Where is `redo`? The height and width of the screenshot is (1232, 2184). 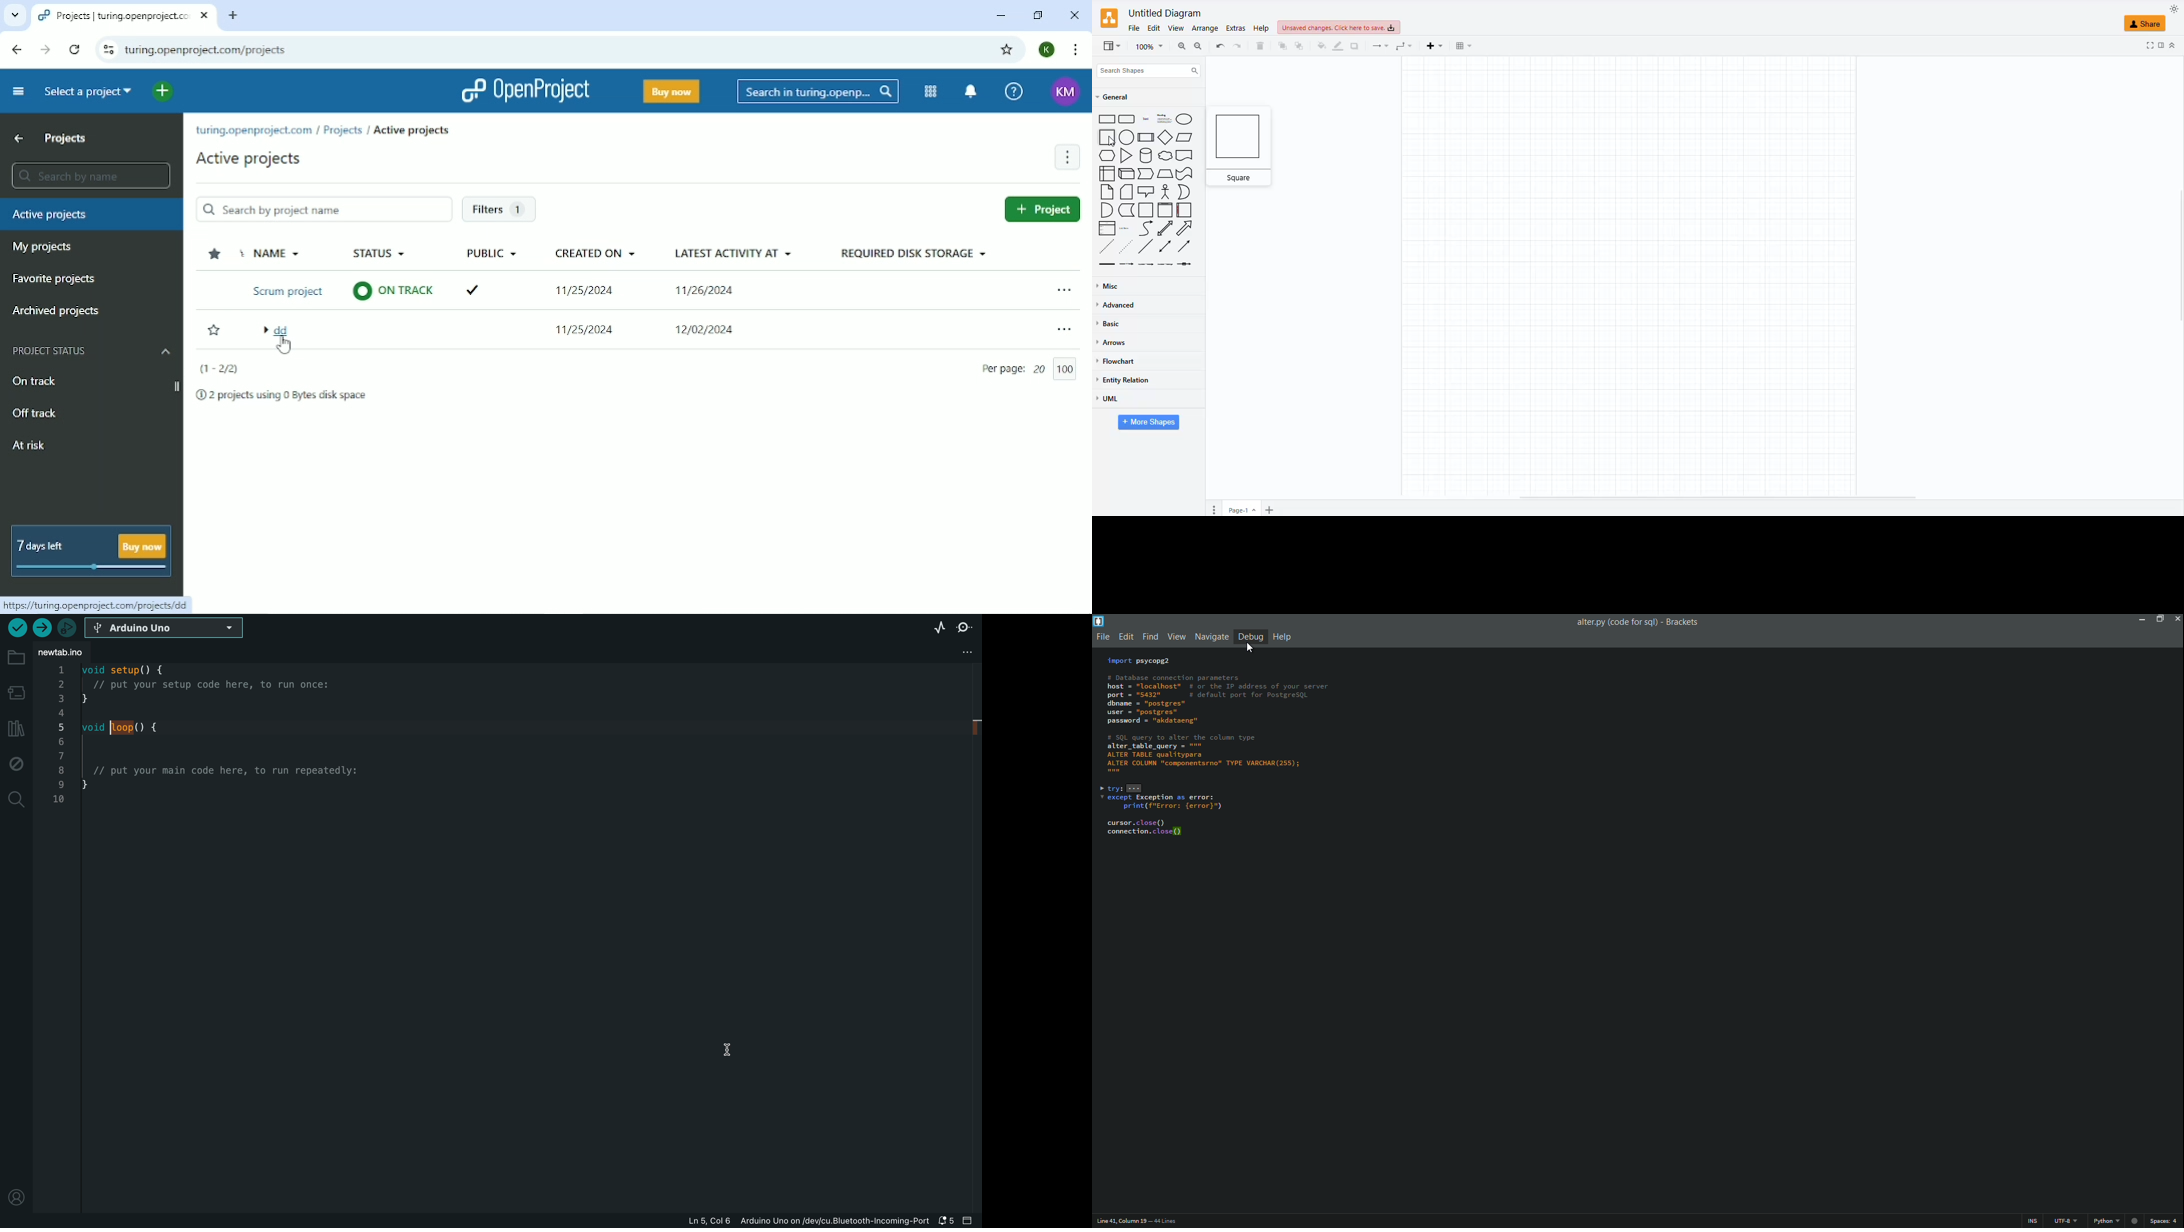 redo is located at coordinates (1218, 45).